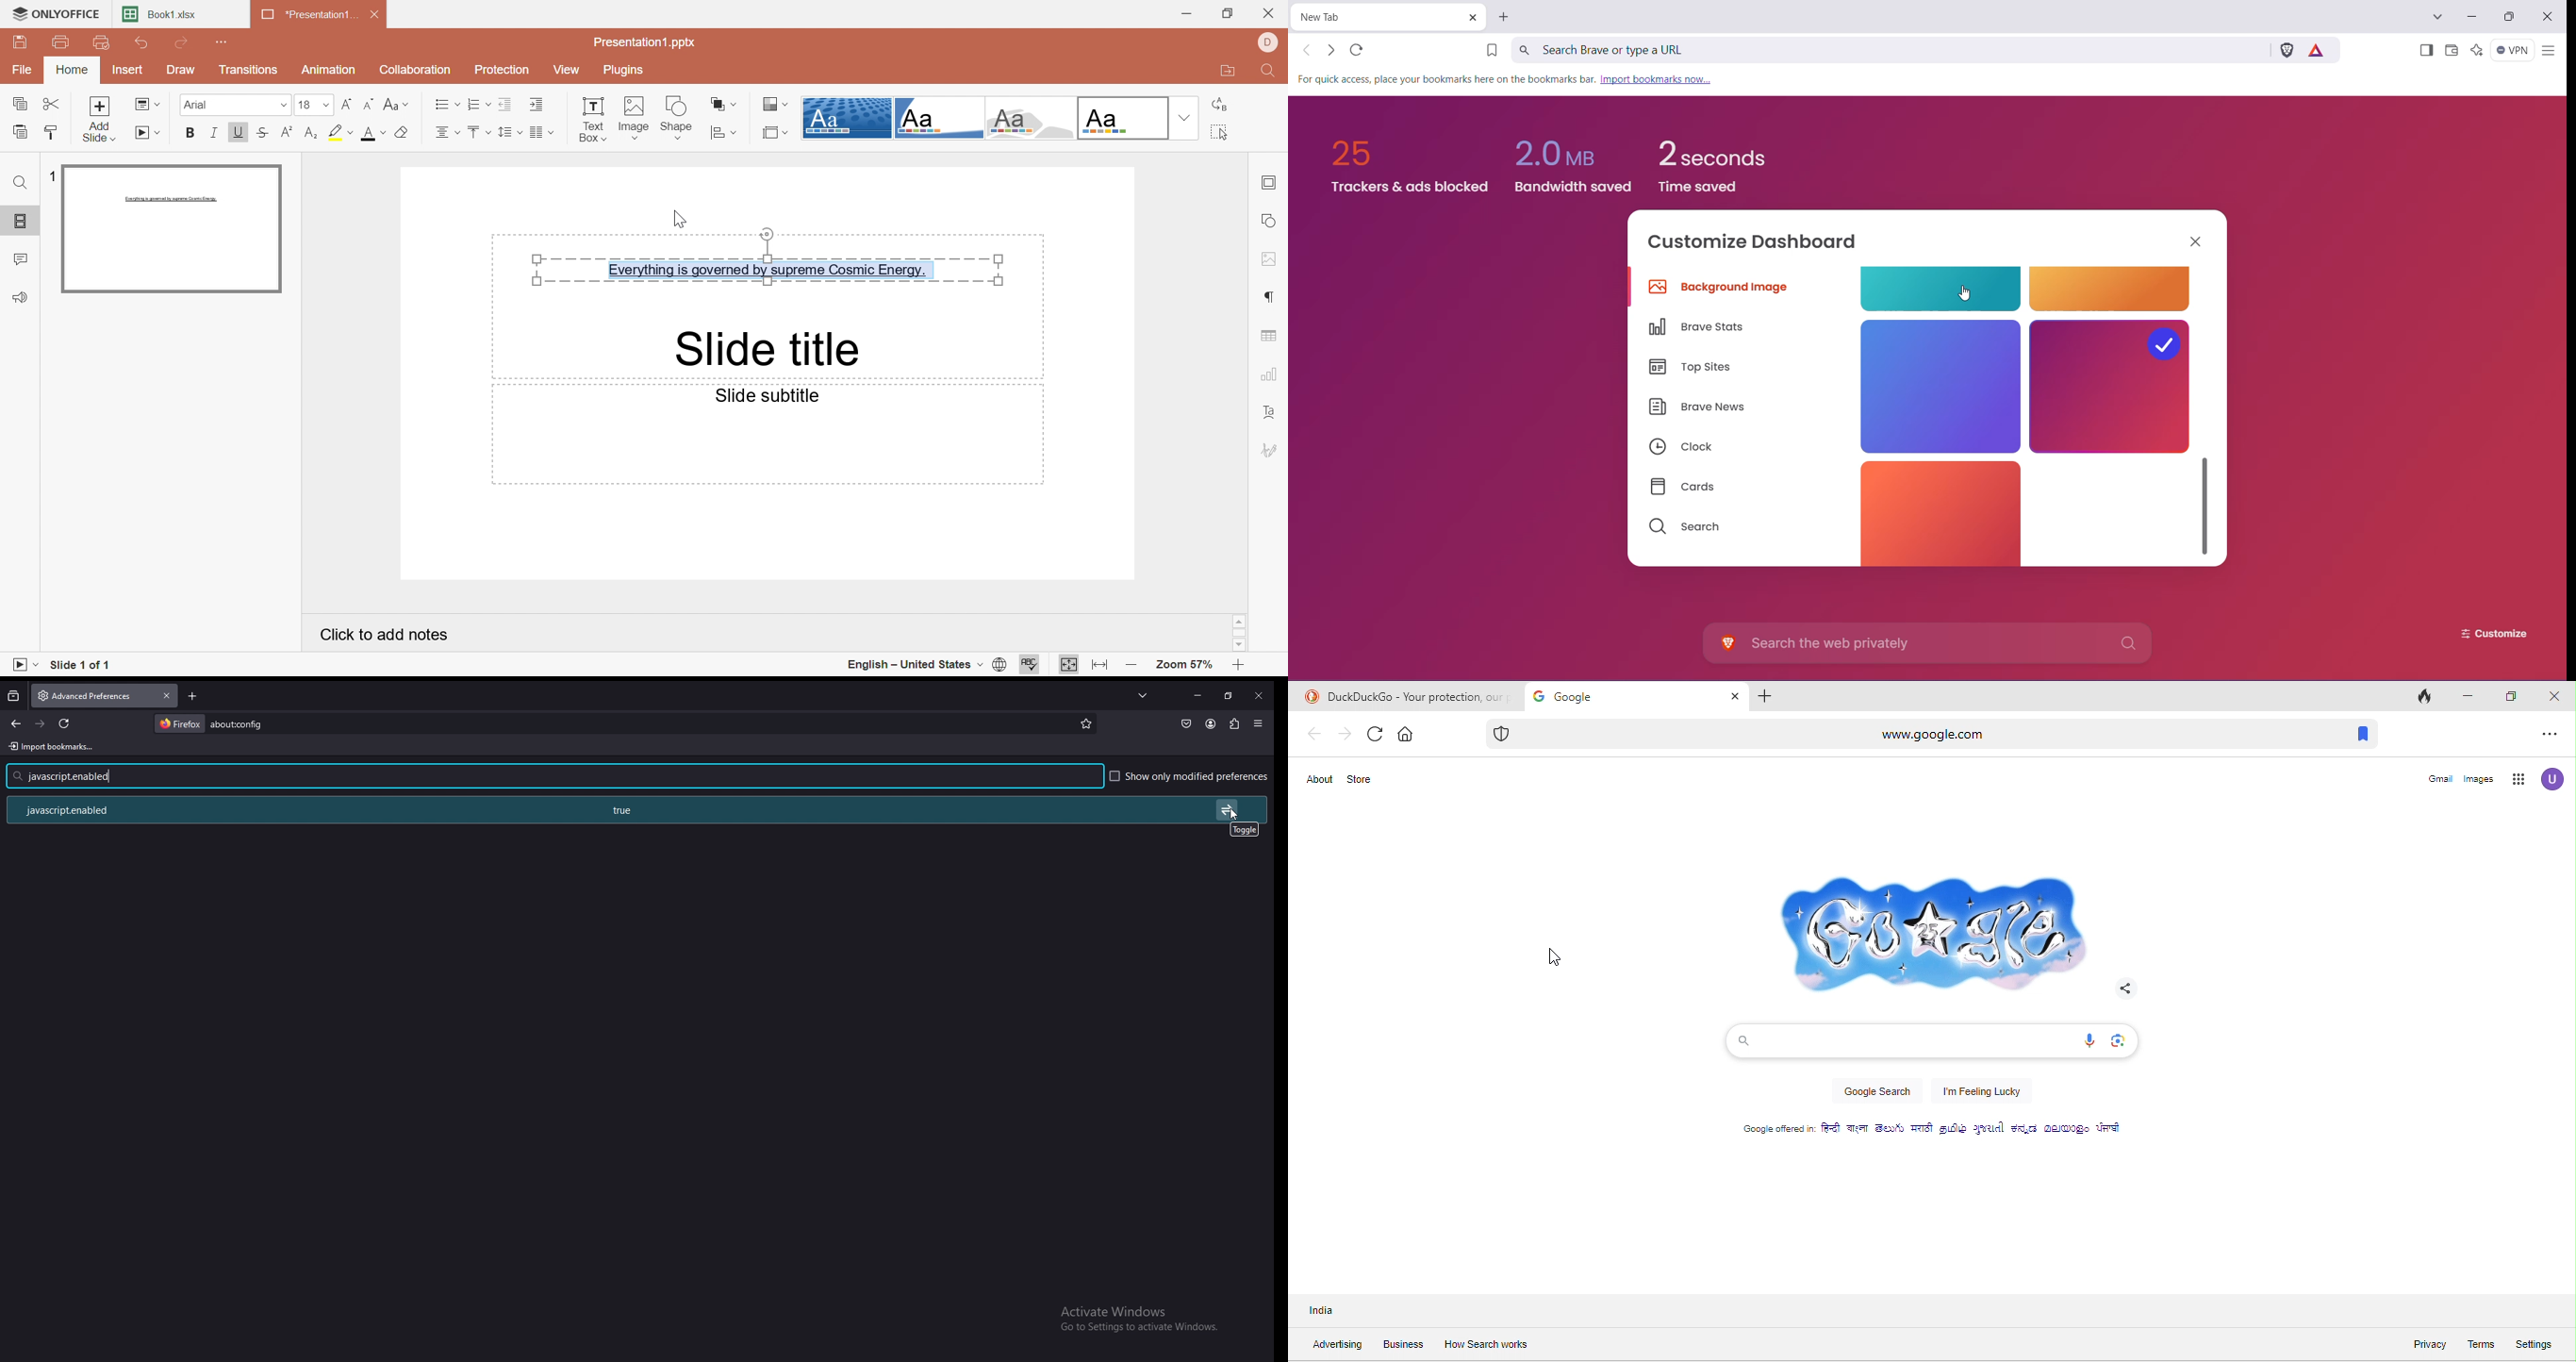 This screenshot has width=2576, height=1372. Describe the element at coordinates (1271, 413) in the screenshot. I see `Text art settings` at that location.